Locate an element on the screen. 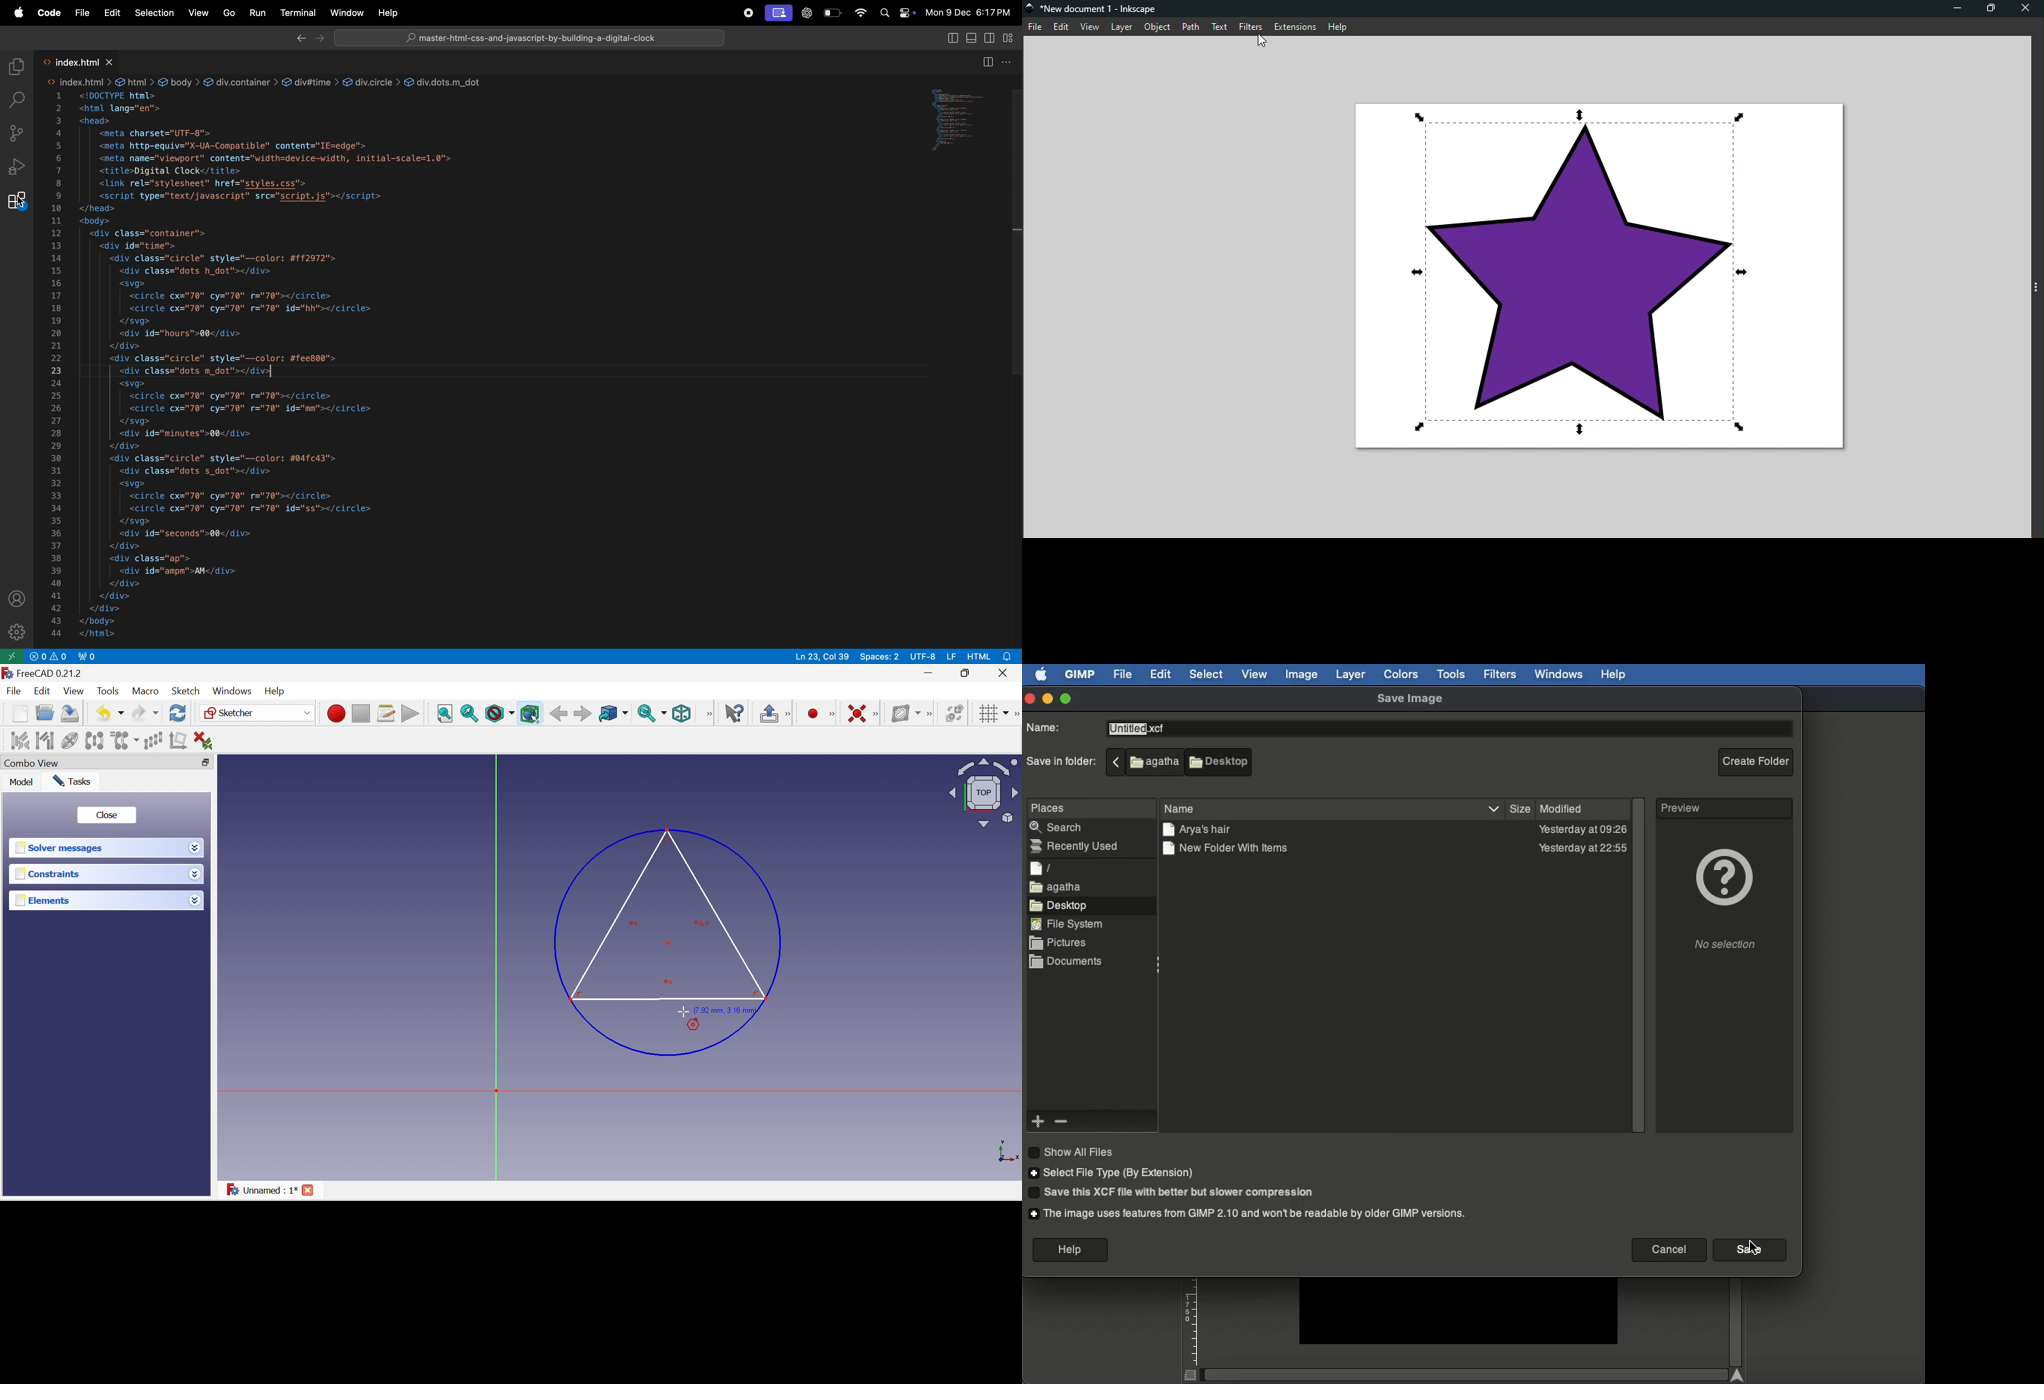 The width and height of the screenshot is (2044, 1400). Select is located at coordinates (1206, 675).